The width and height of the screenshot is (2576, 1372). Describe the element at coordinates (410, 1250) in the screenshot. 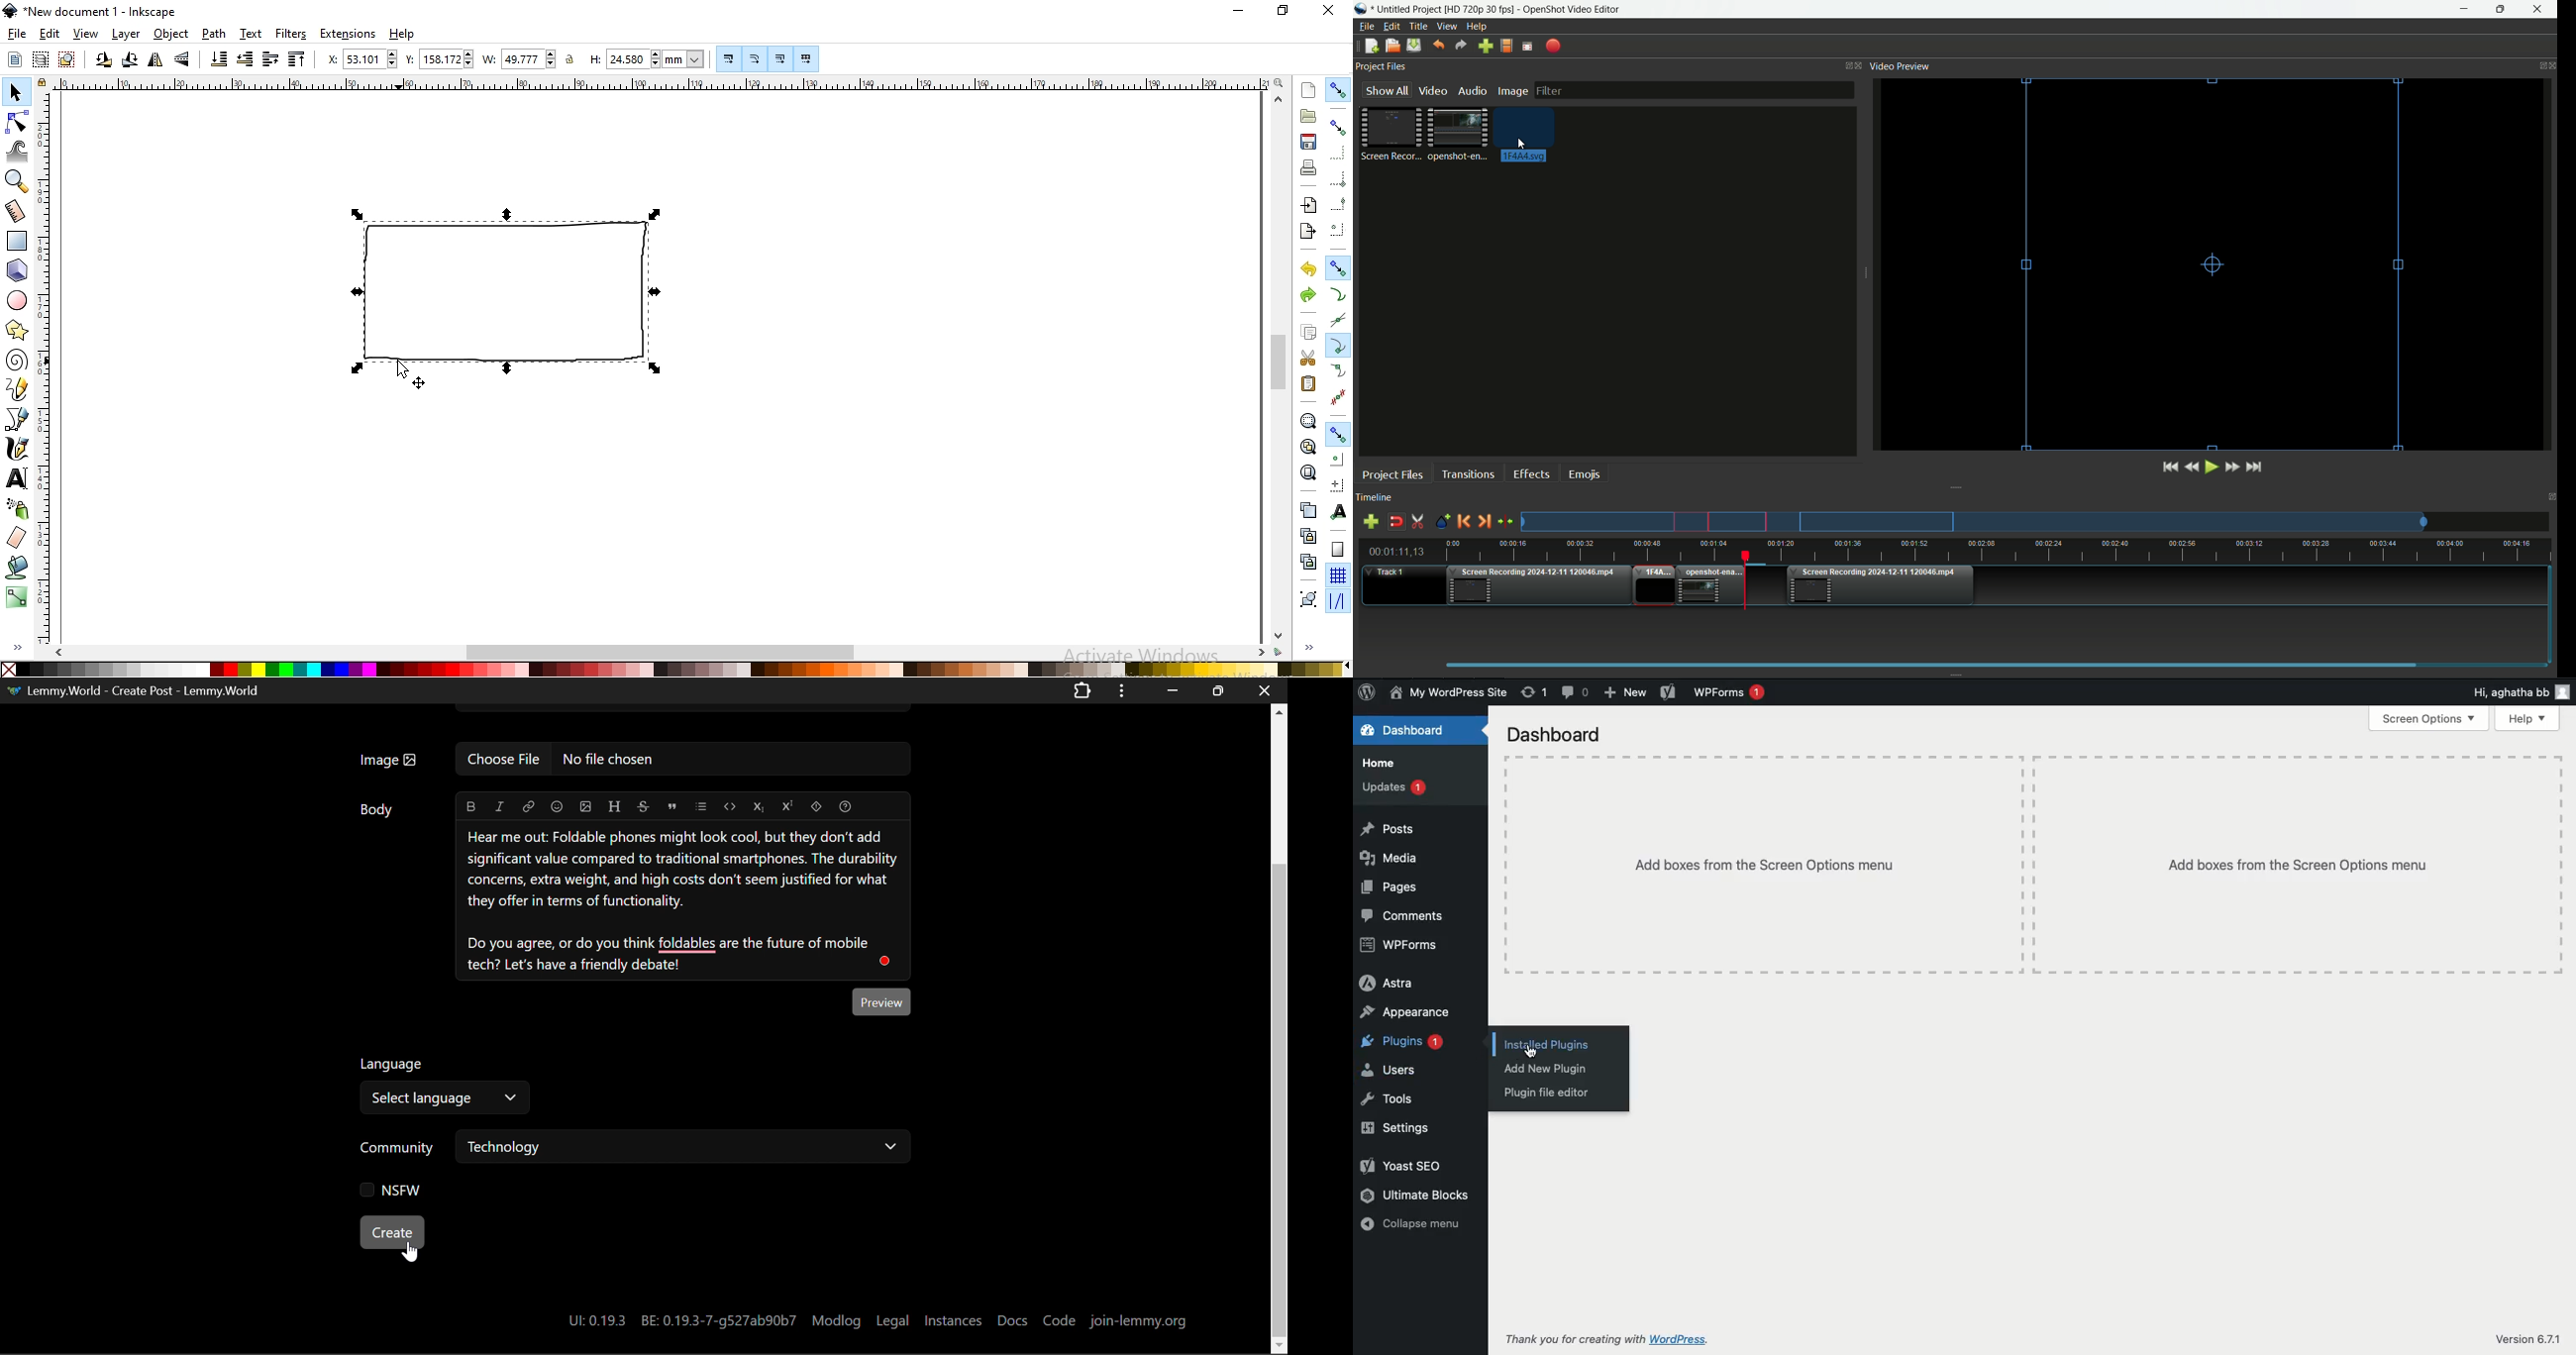

I see `Cursor on Create Post Button` at that location.